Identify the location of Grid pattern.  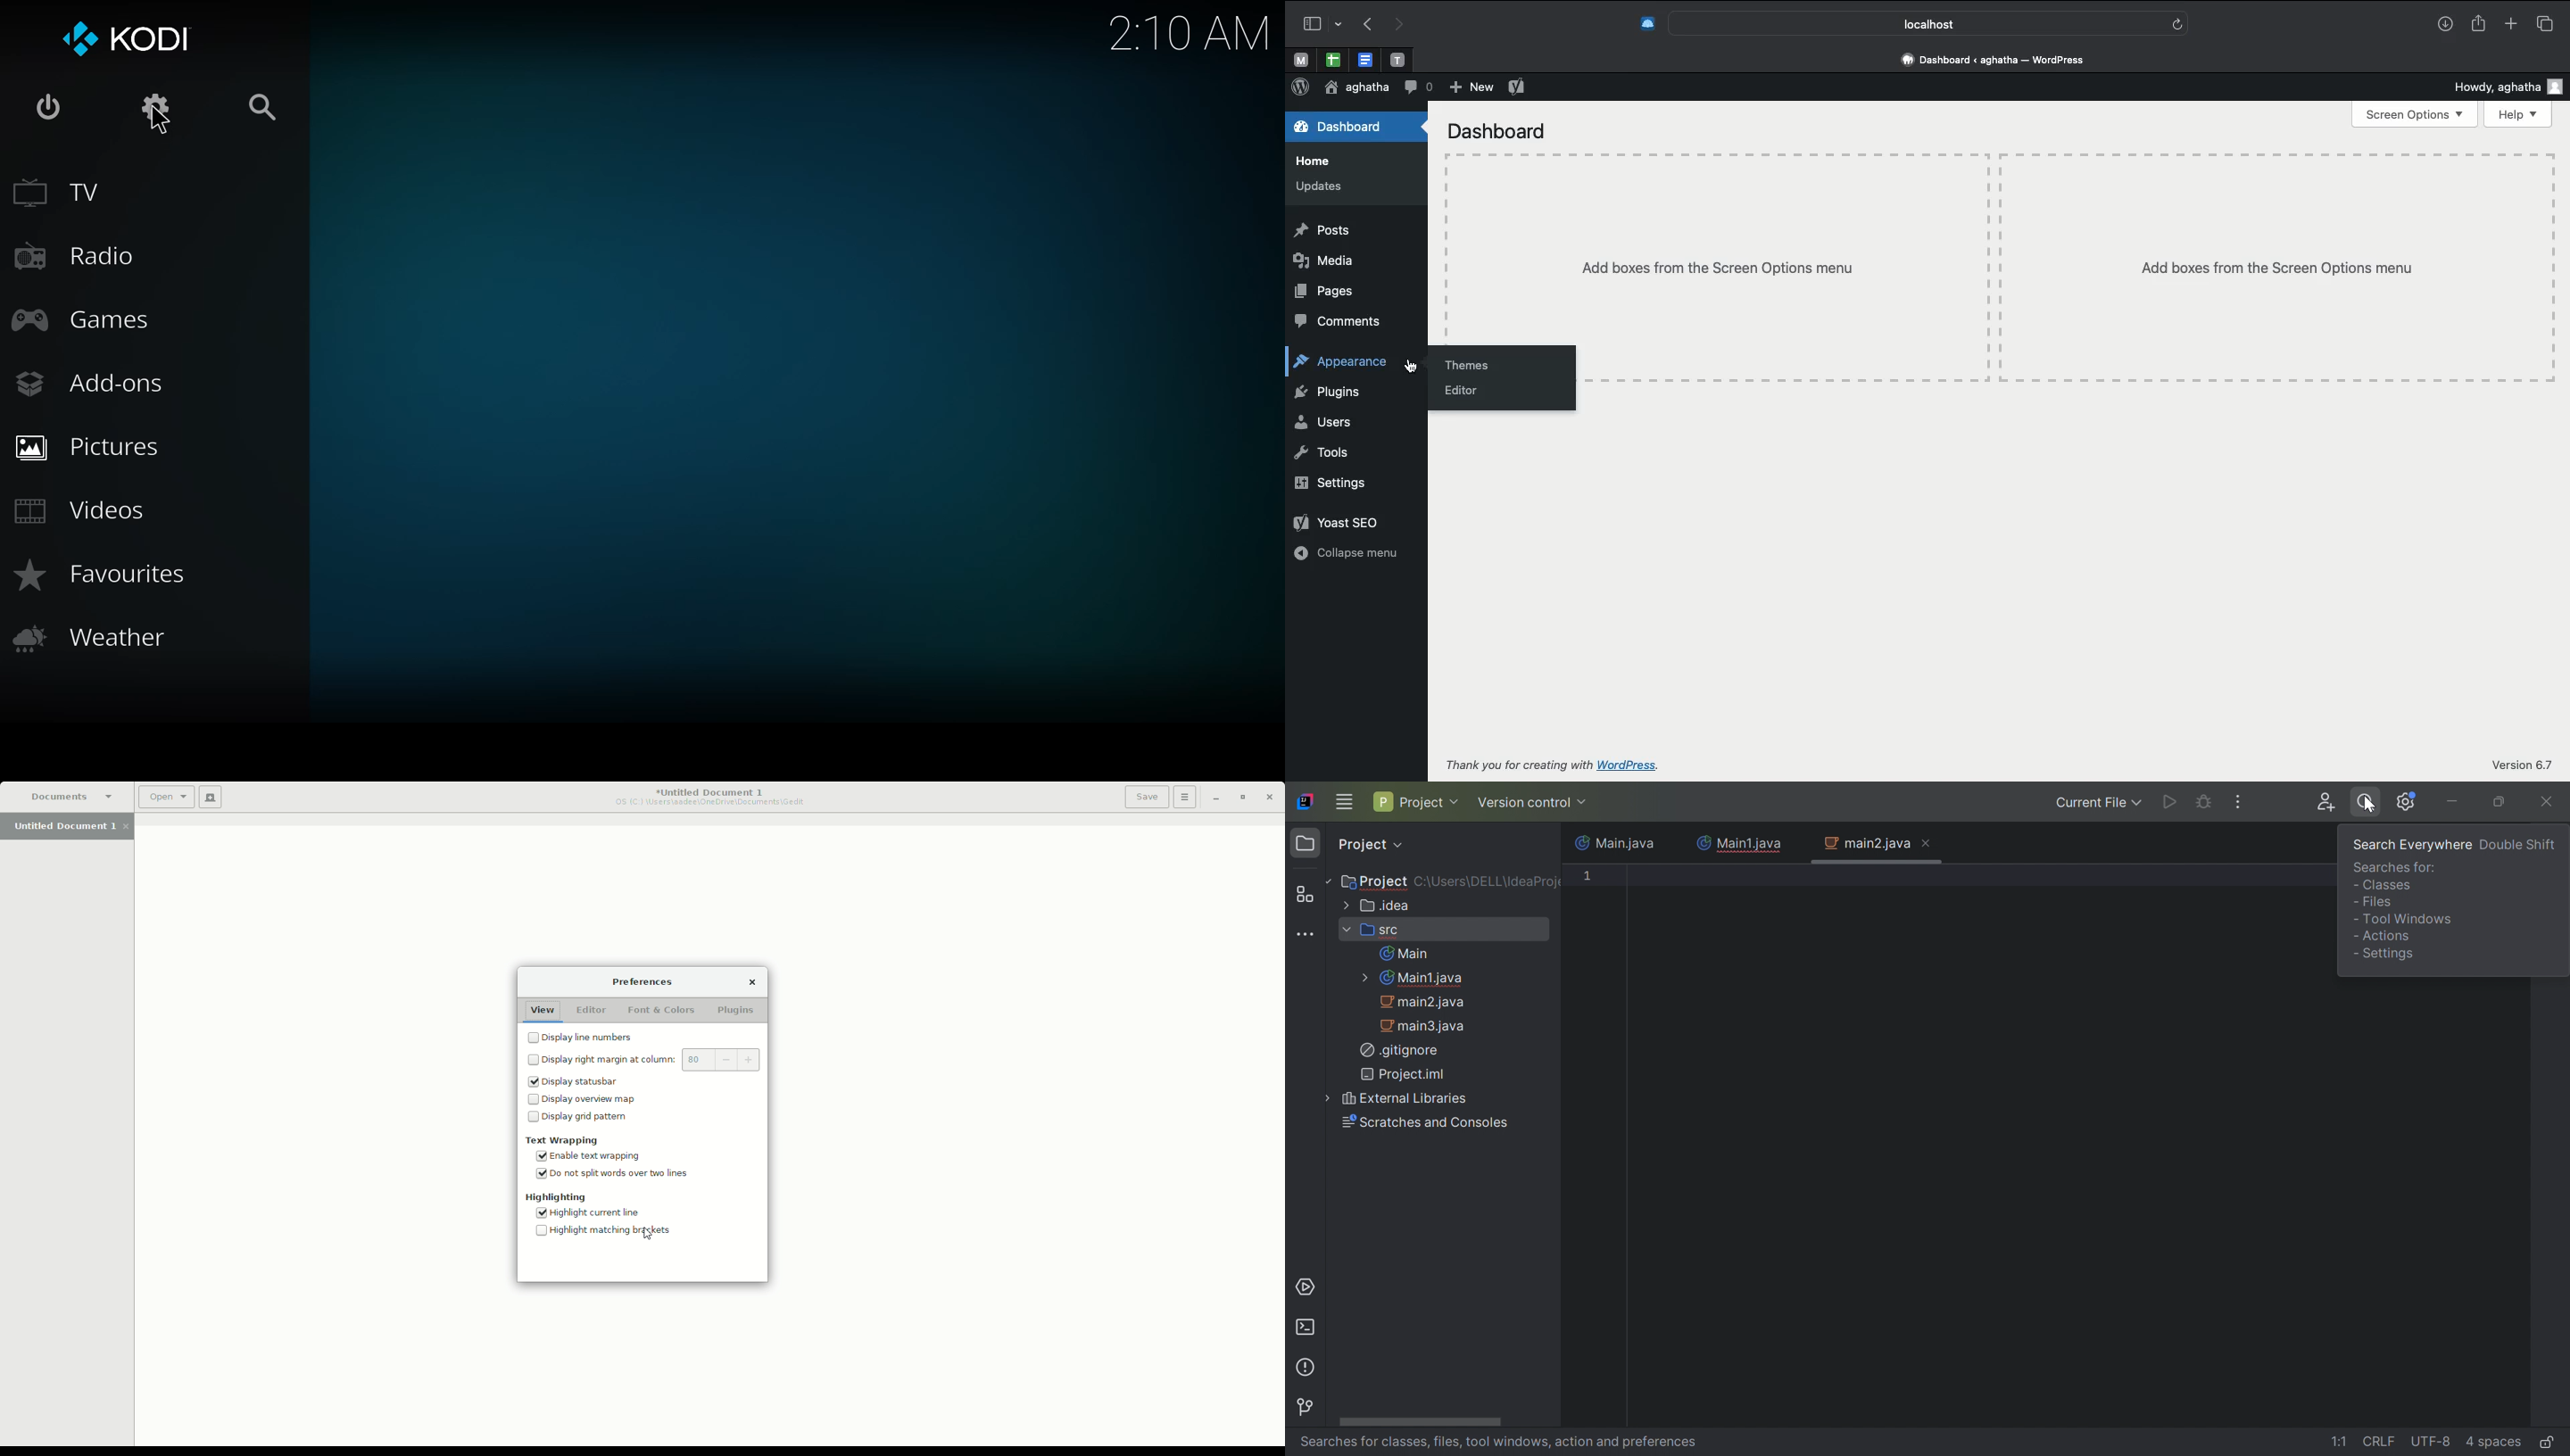
(577, 1120).